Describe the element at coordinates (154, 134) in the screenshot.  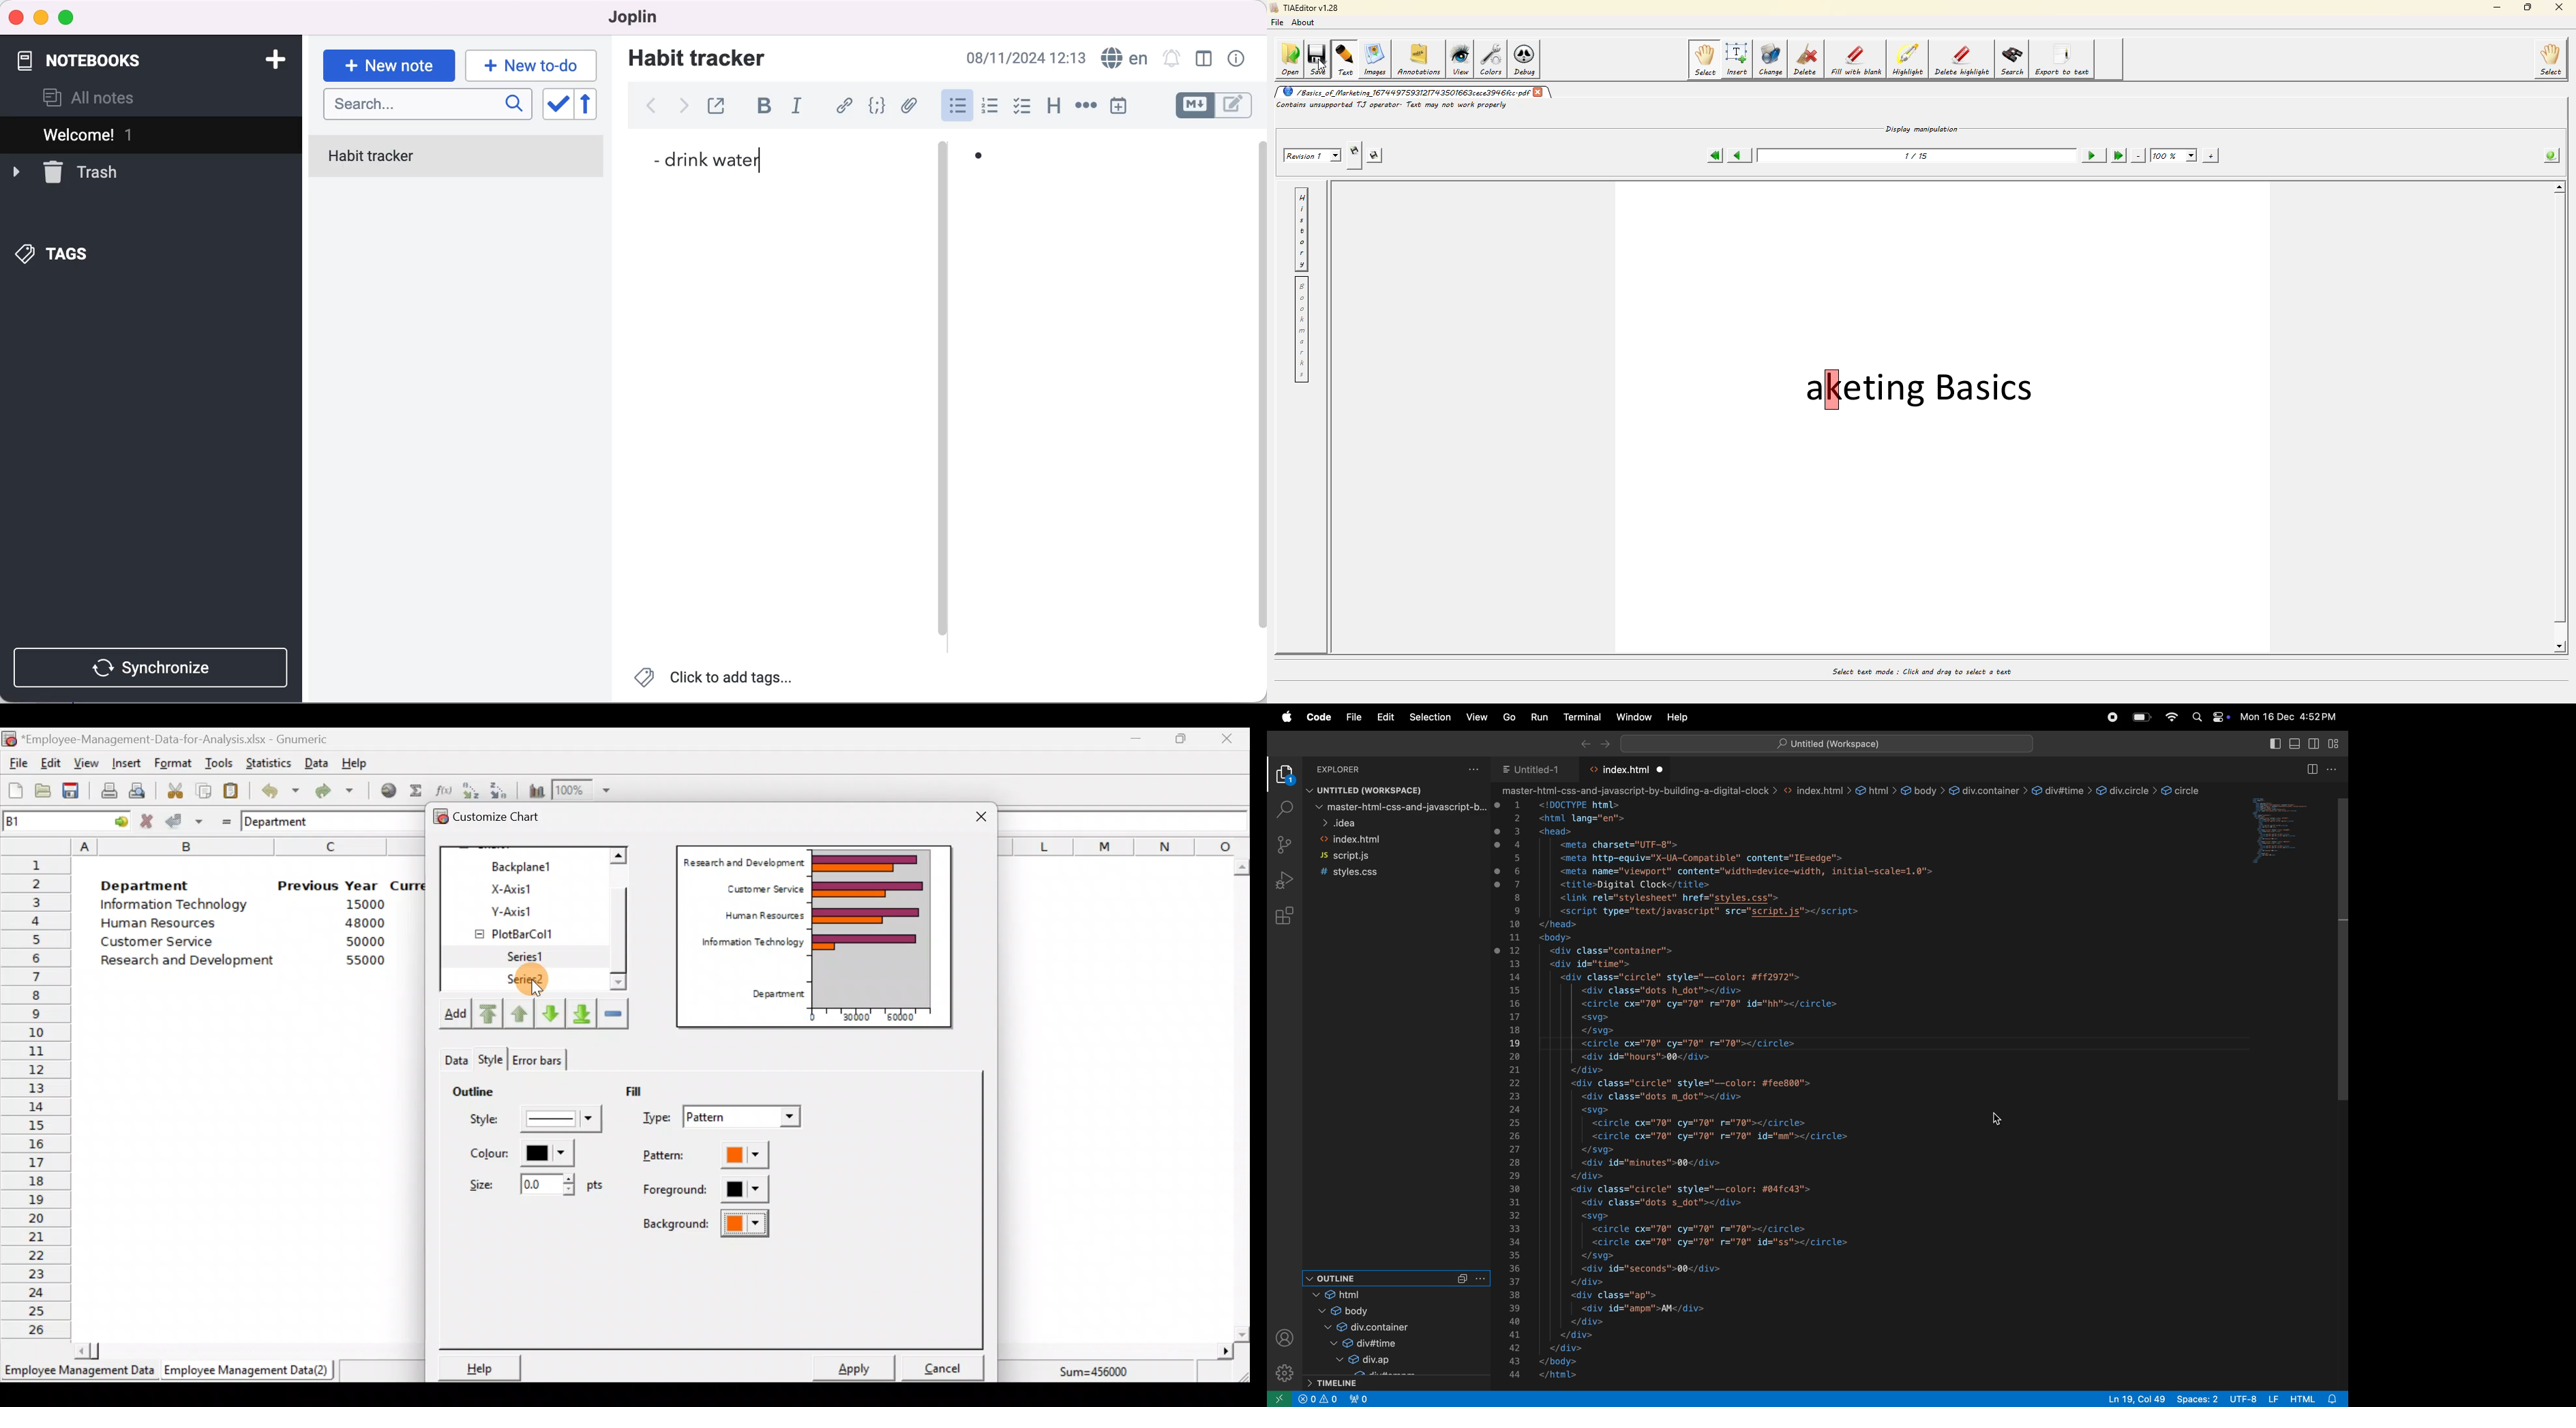
I see `welcome 1` at that location.